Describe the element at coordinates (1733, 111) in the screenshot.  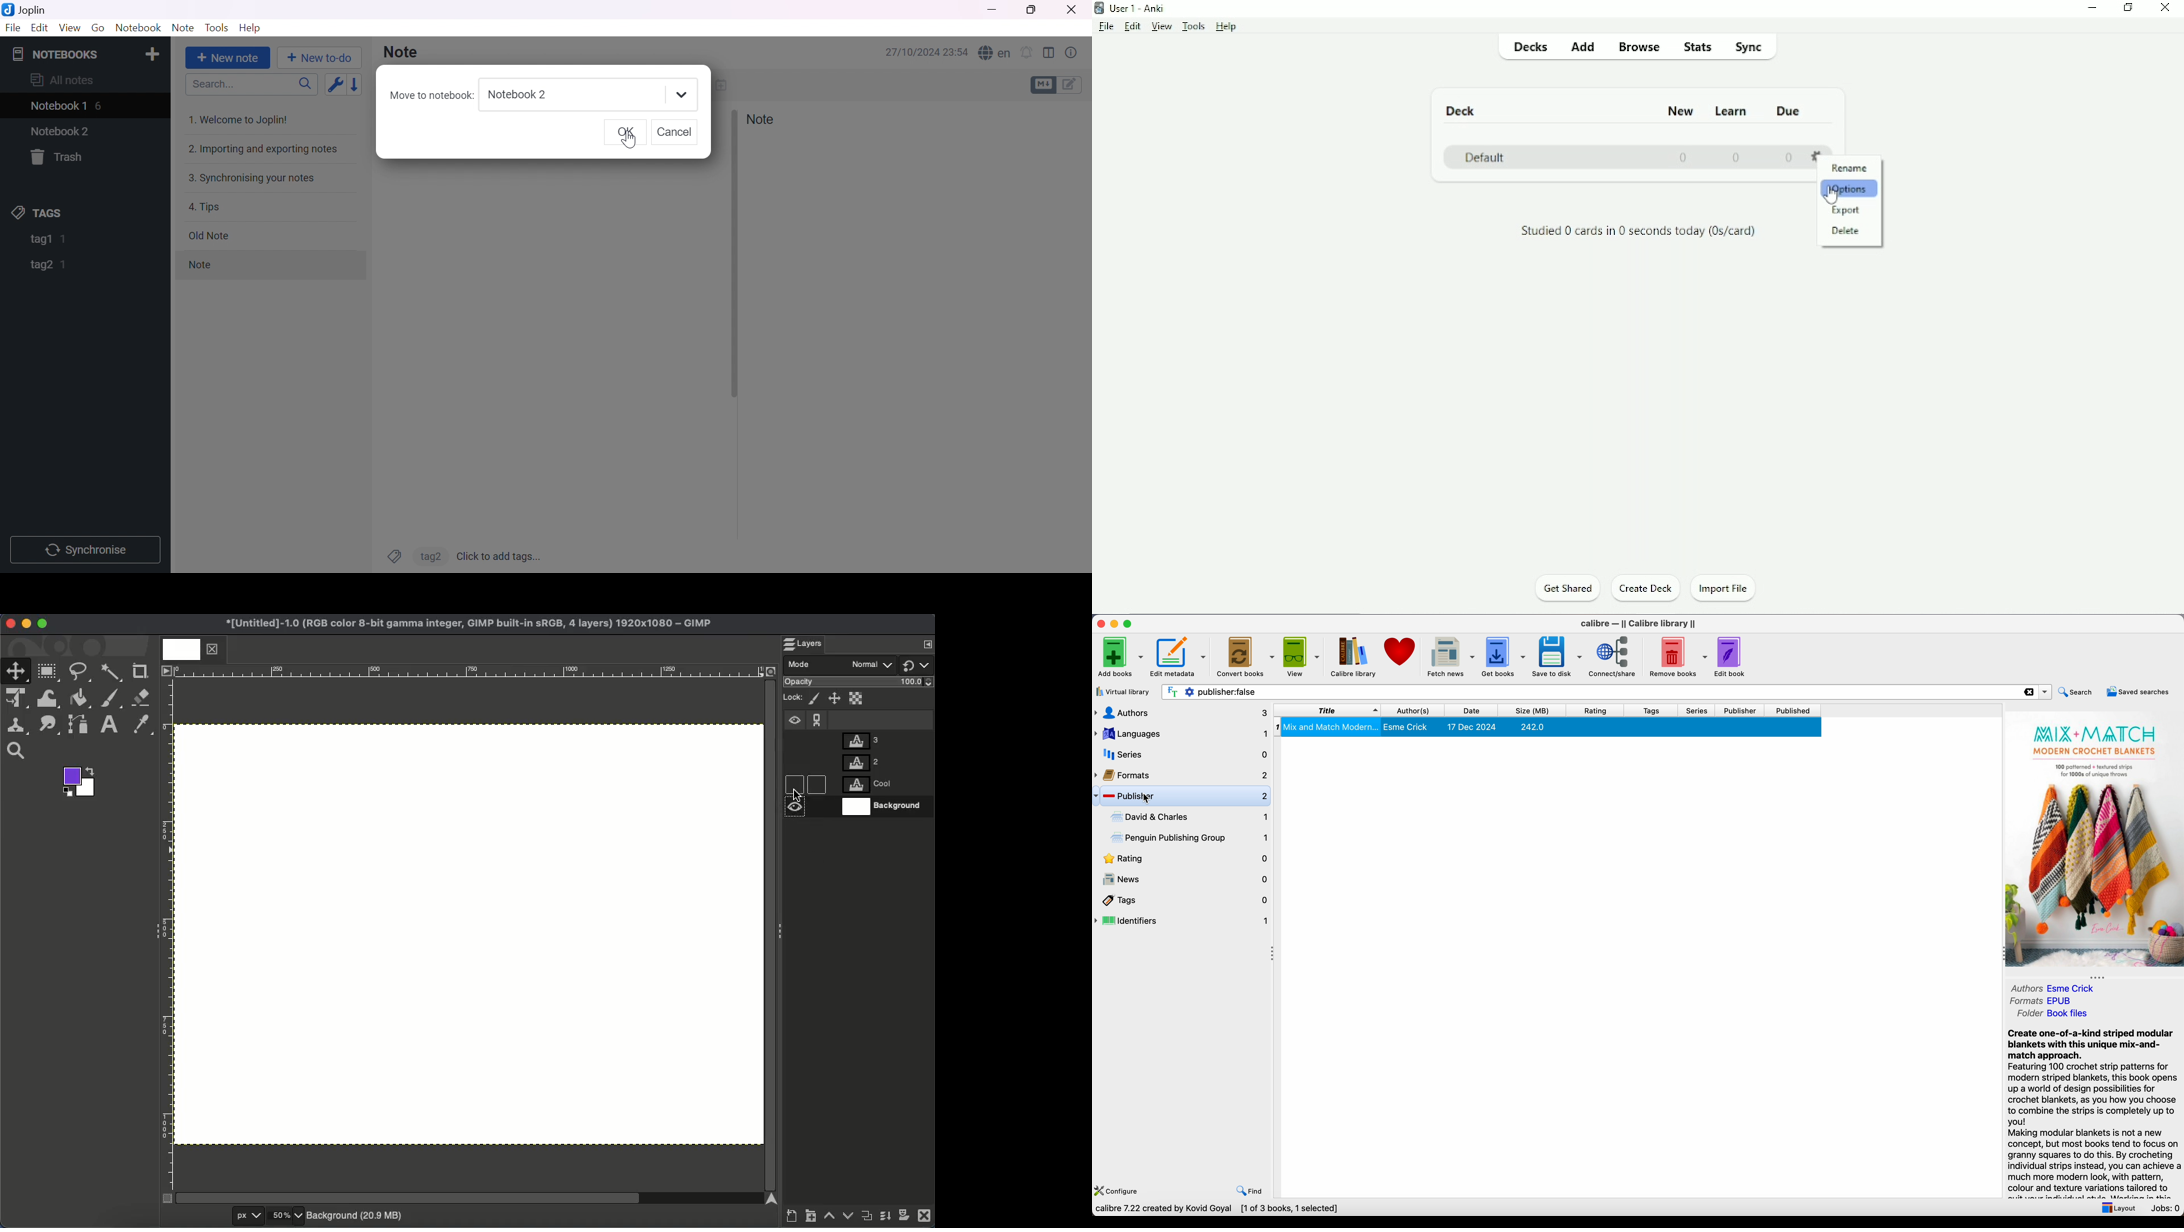
I see `Learn` at that location.